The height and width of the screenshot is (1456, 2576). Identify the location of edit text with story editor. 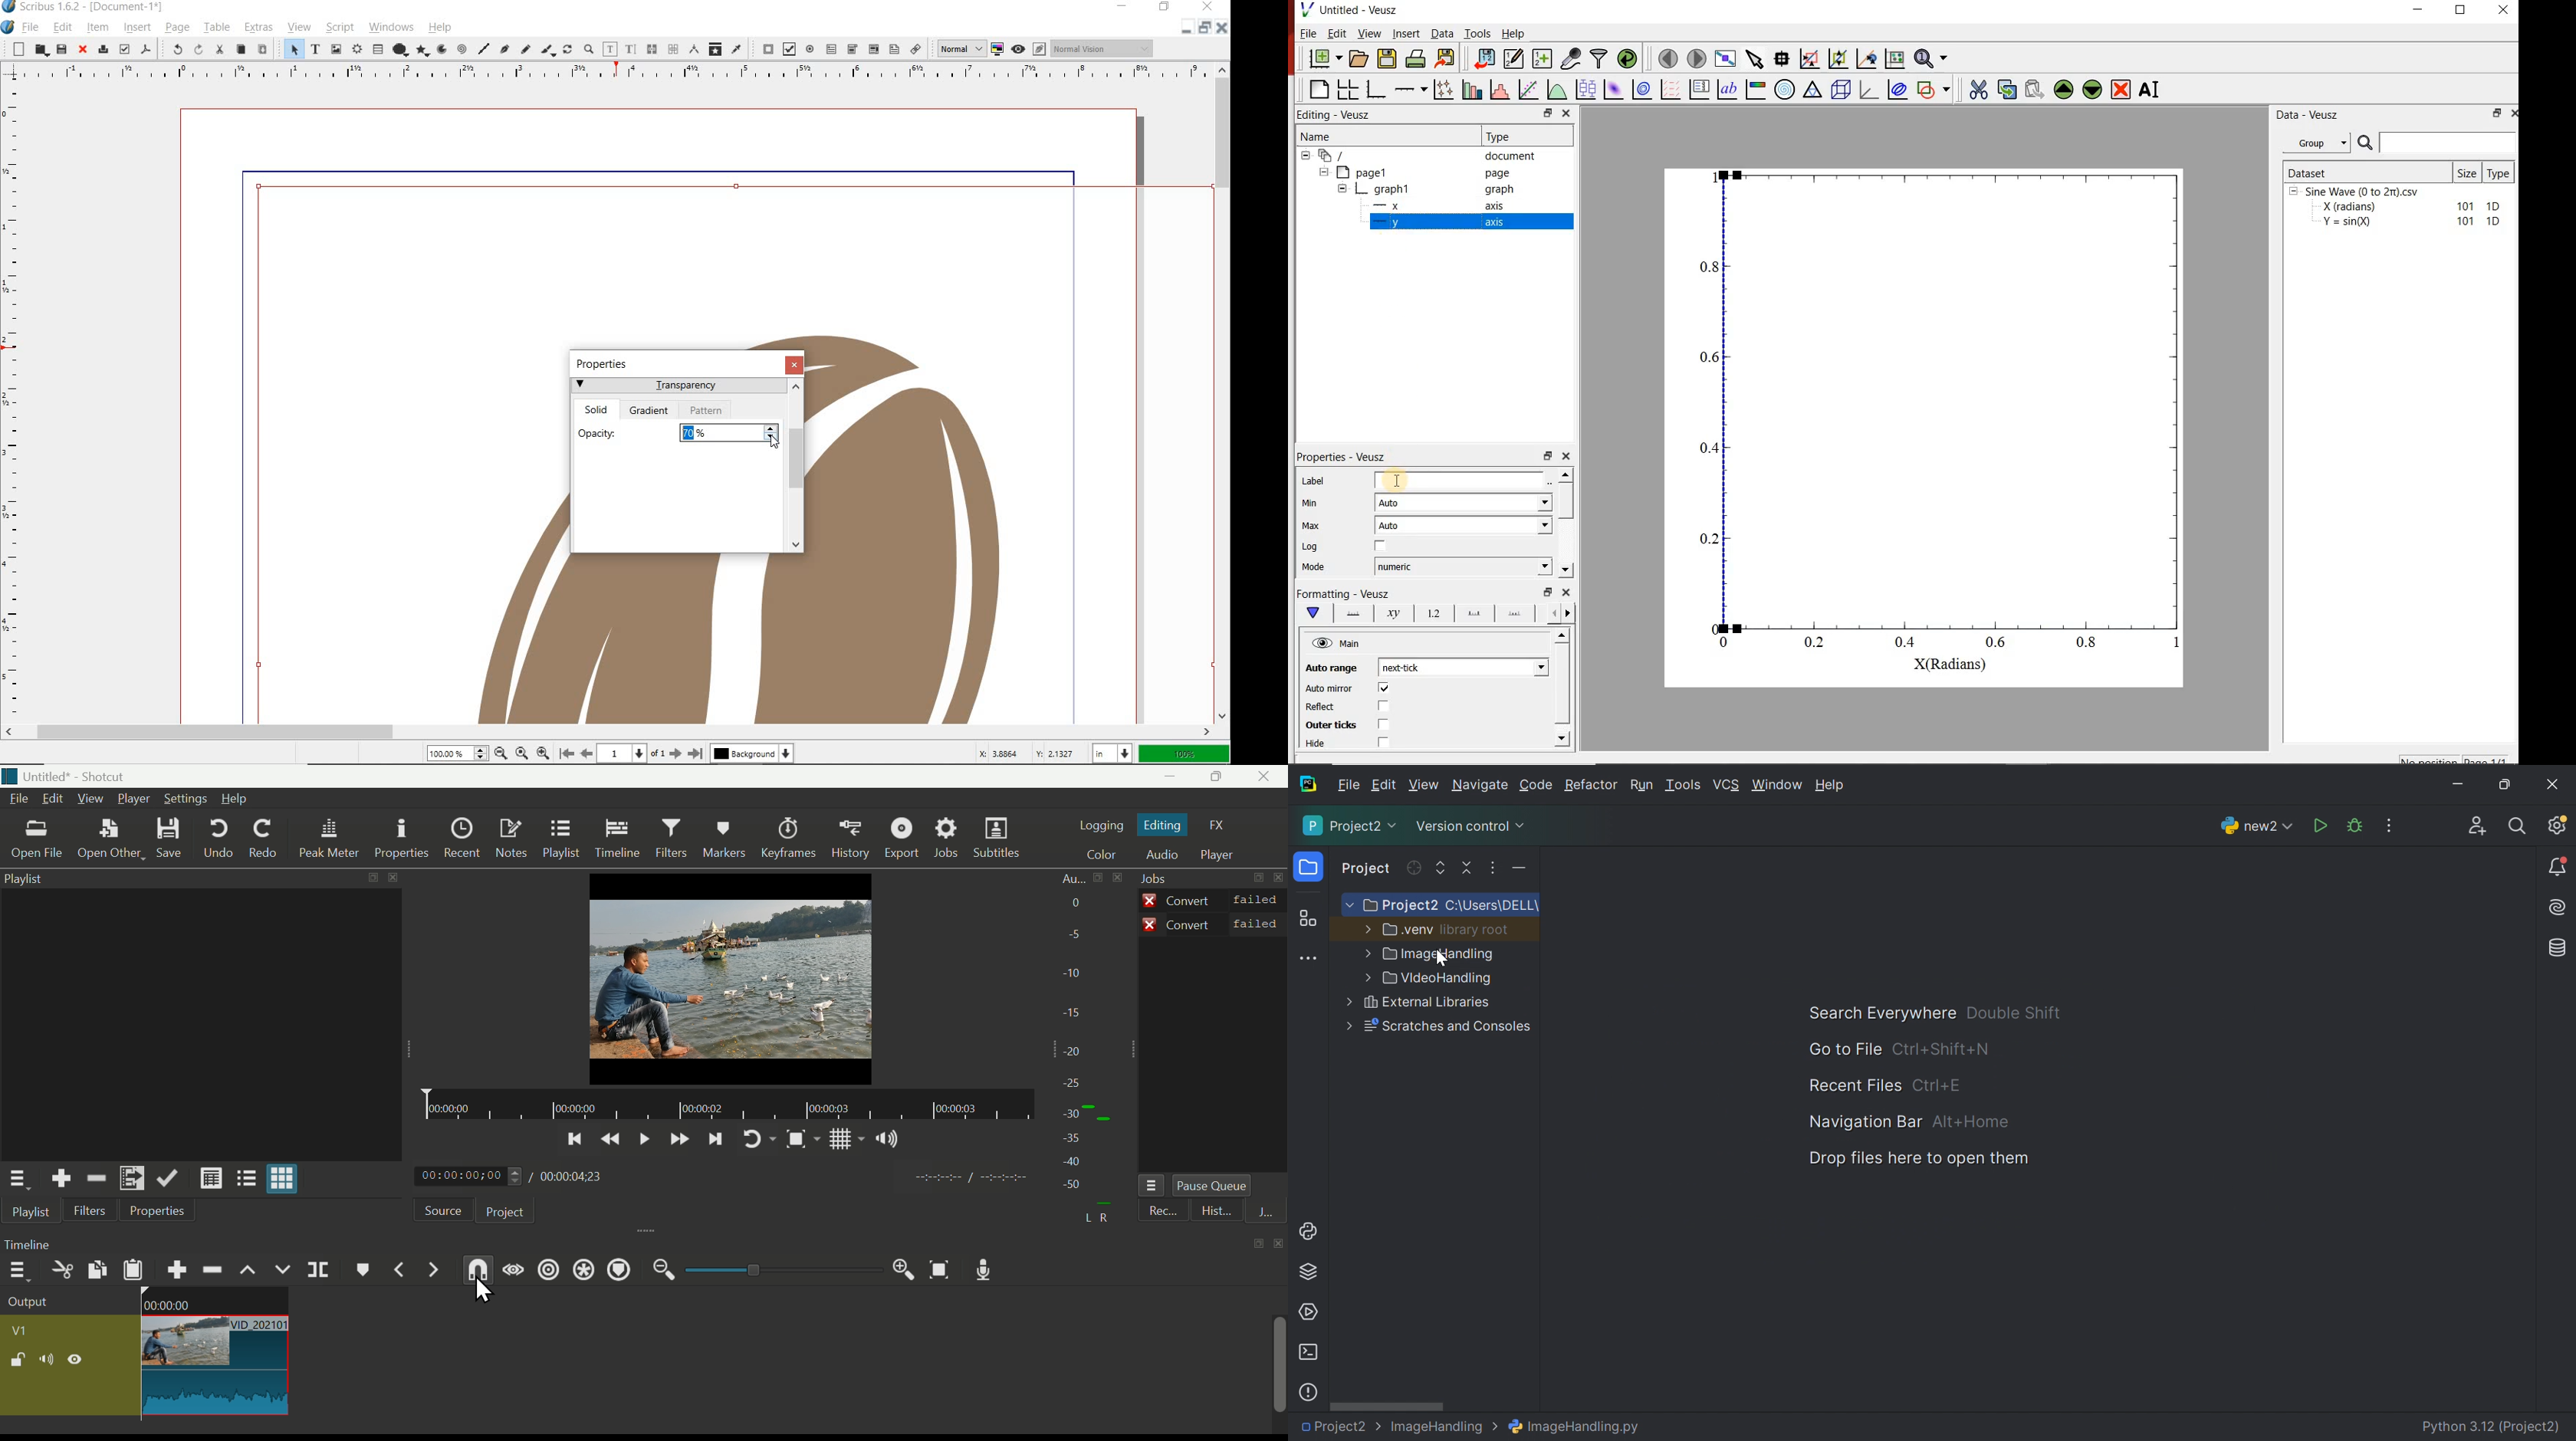
(631, 49).